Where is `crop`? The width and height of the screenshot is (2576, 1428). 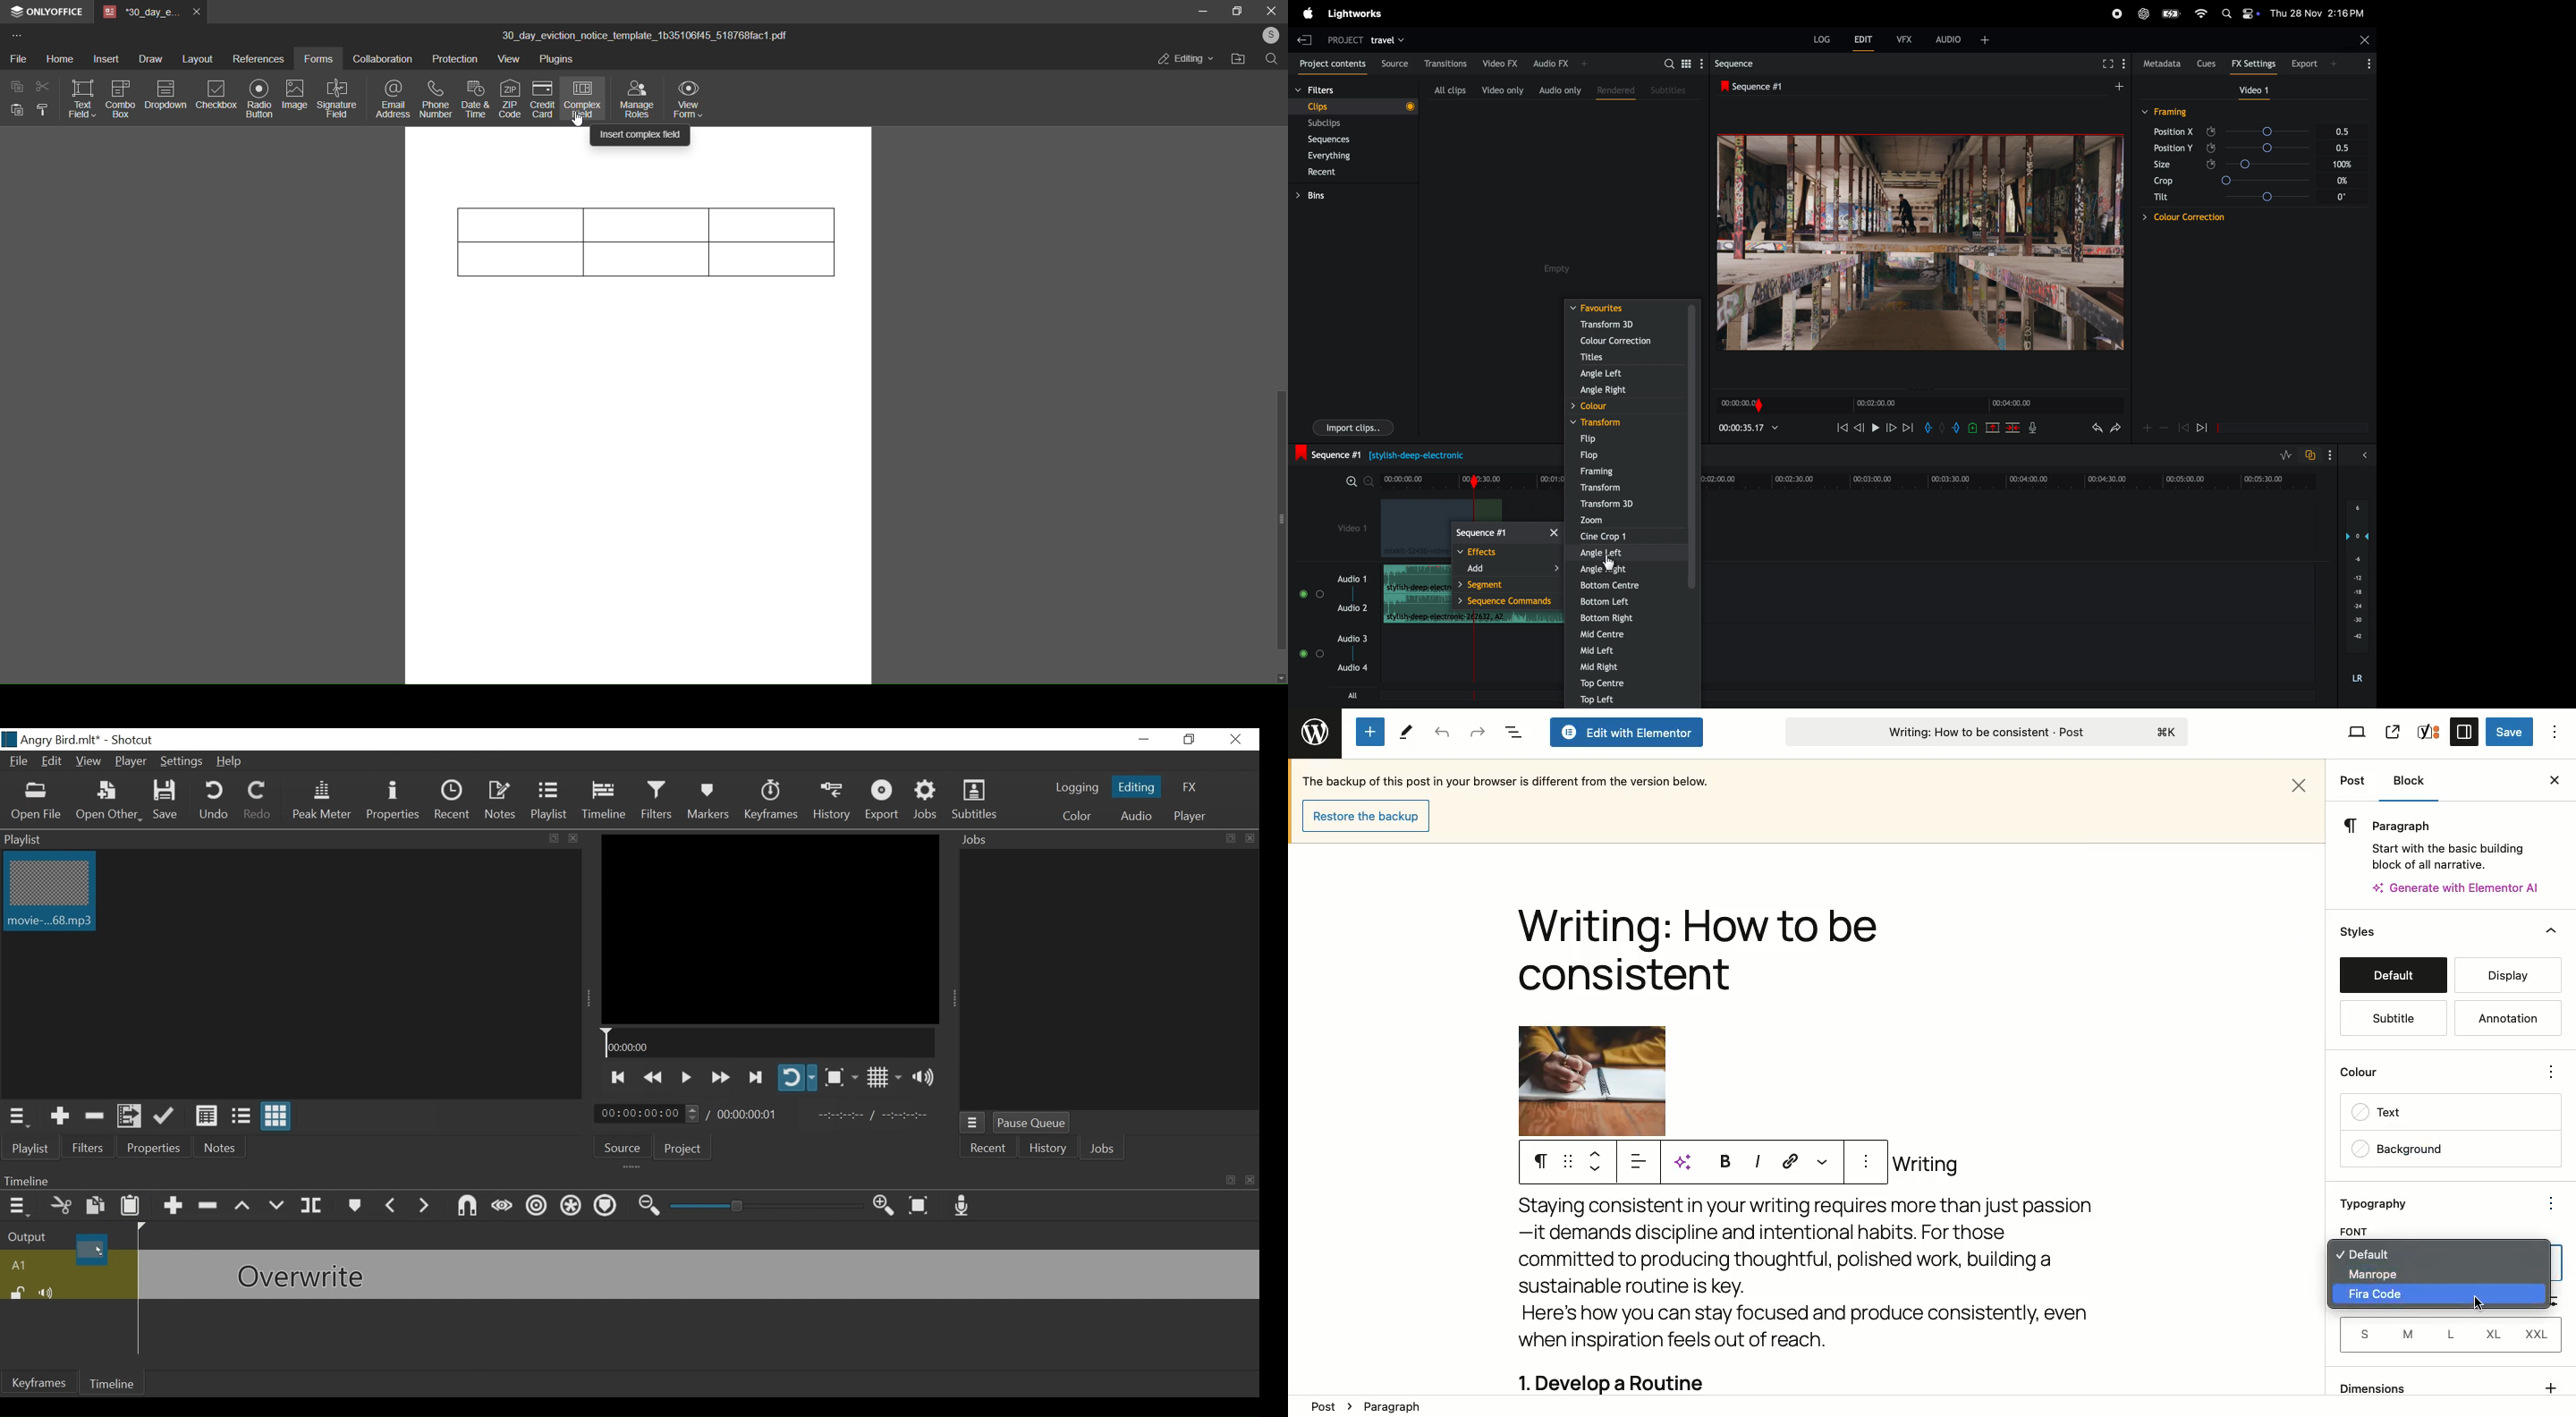
crop is located at coordinates (2162, 182).